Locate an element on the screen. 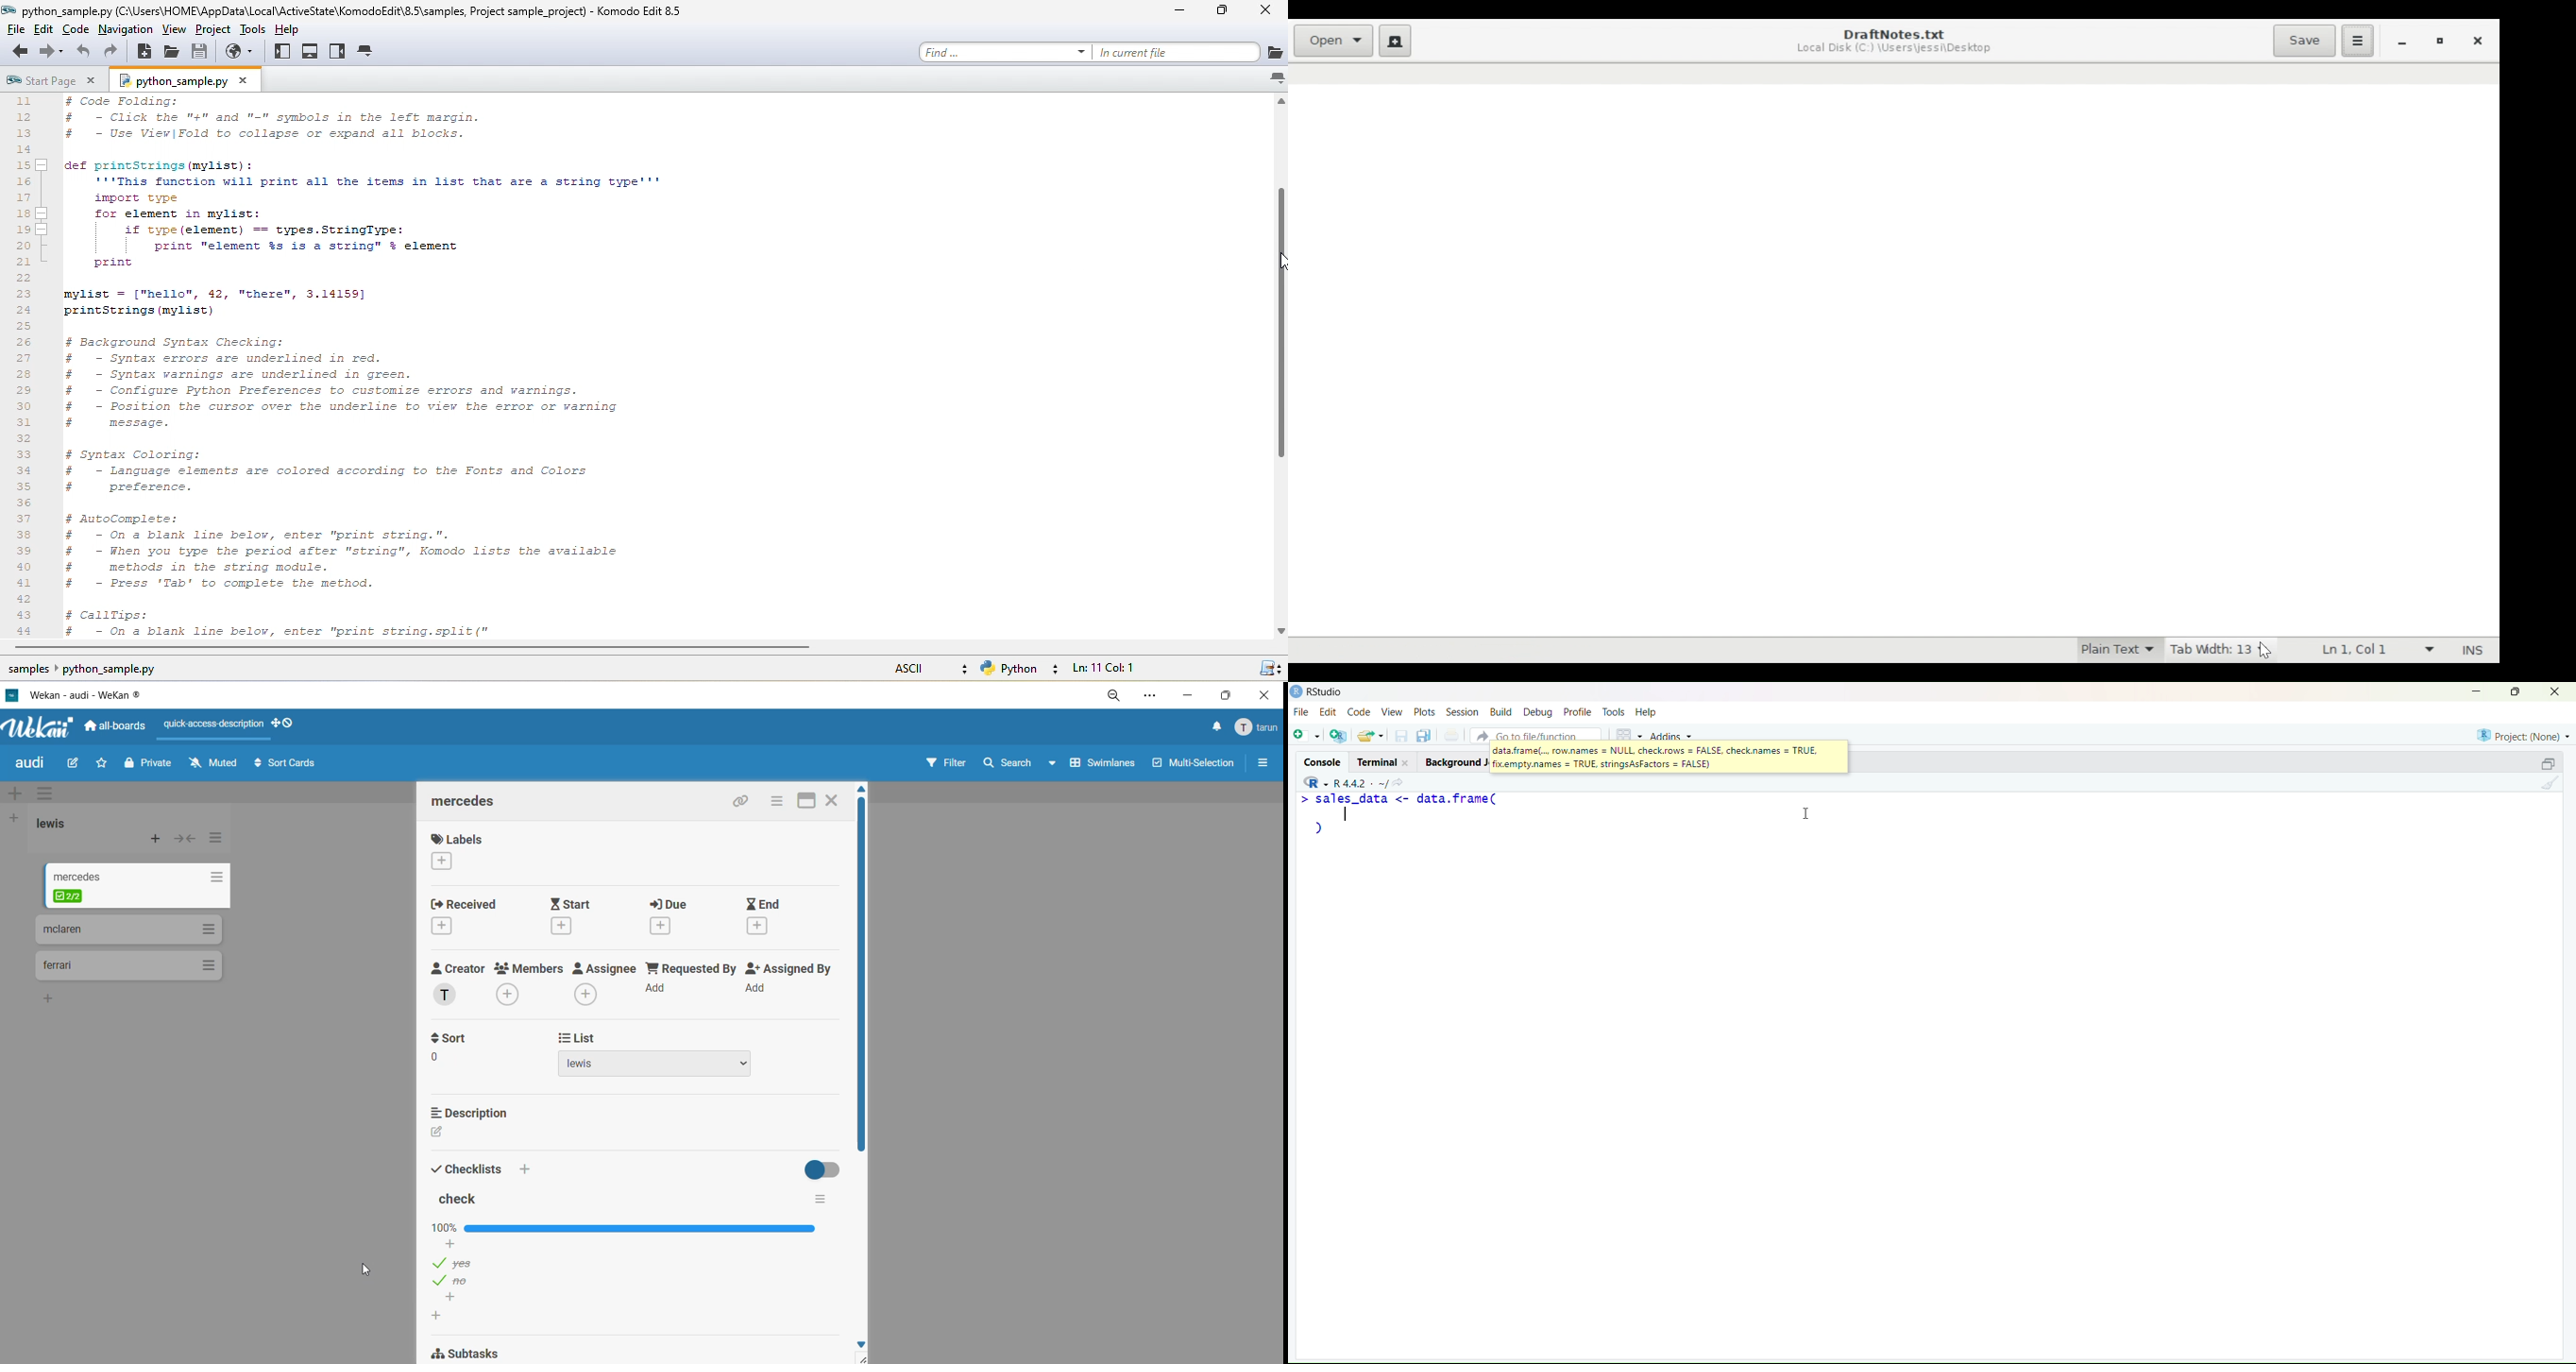 The height and width of the screenshot is (1372, 2576). View is located at coordinates (1394, 713).